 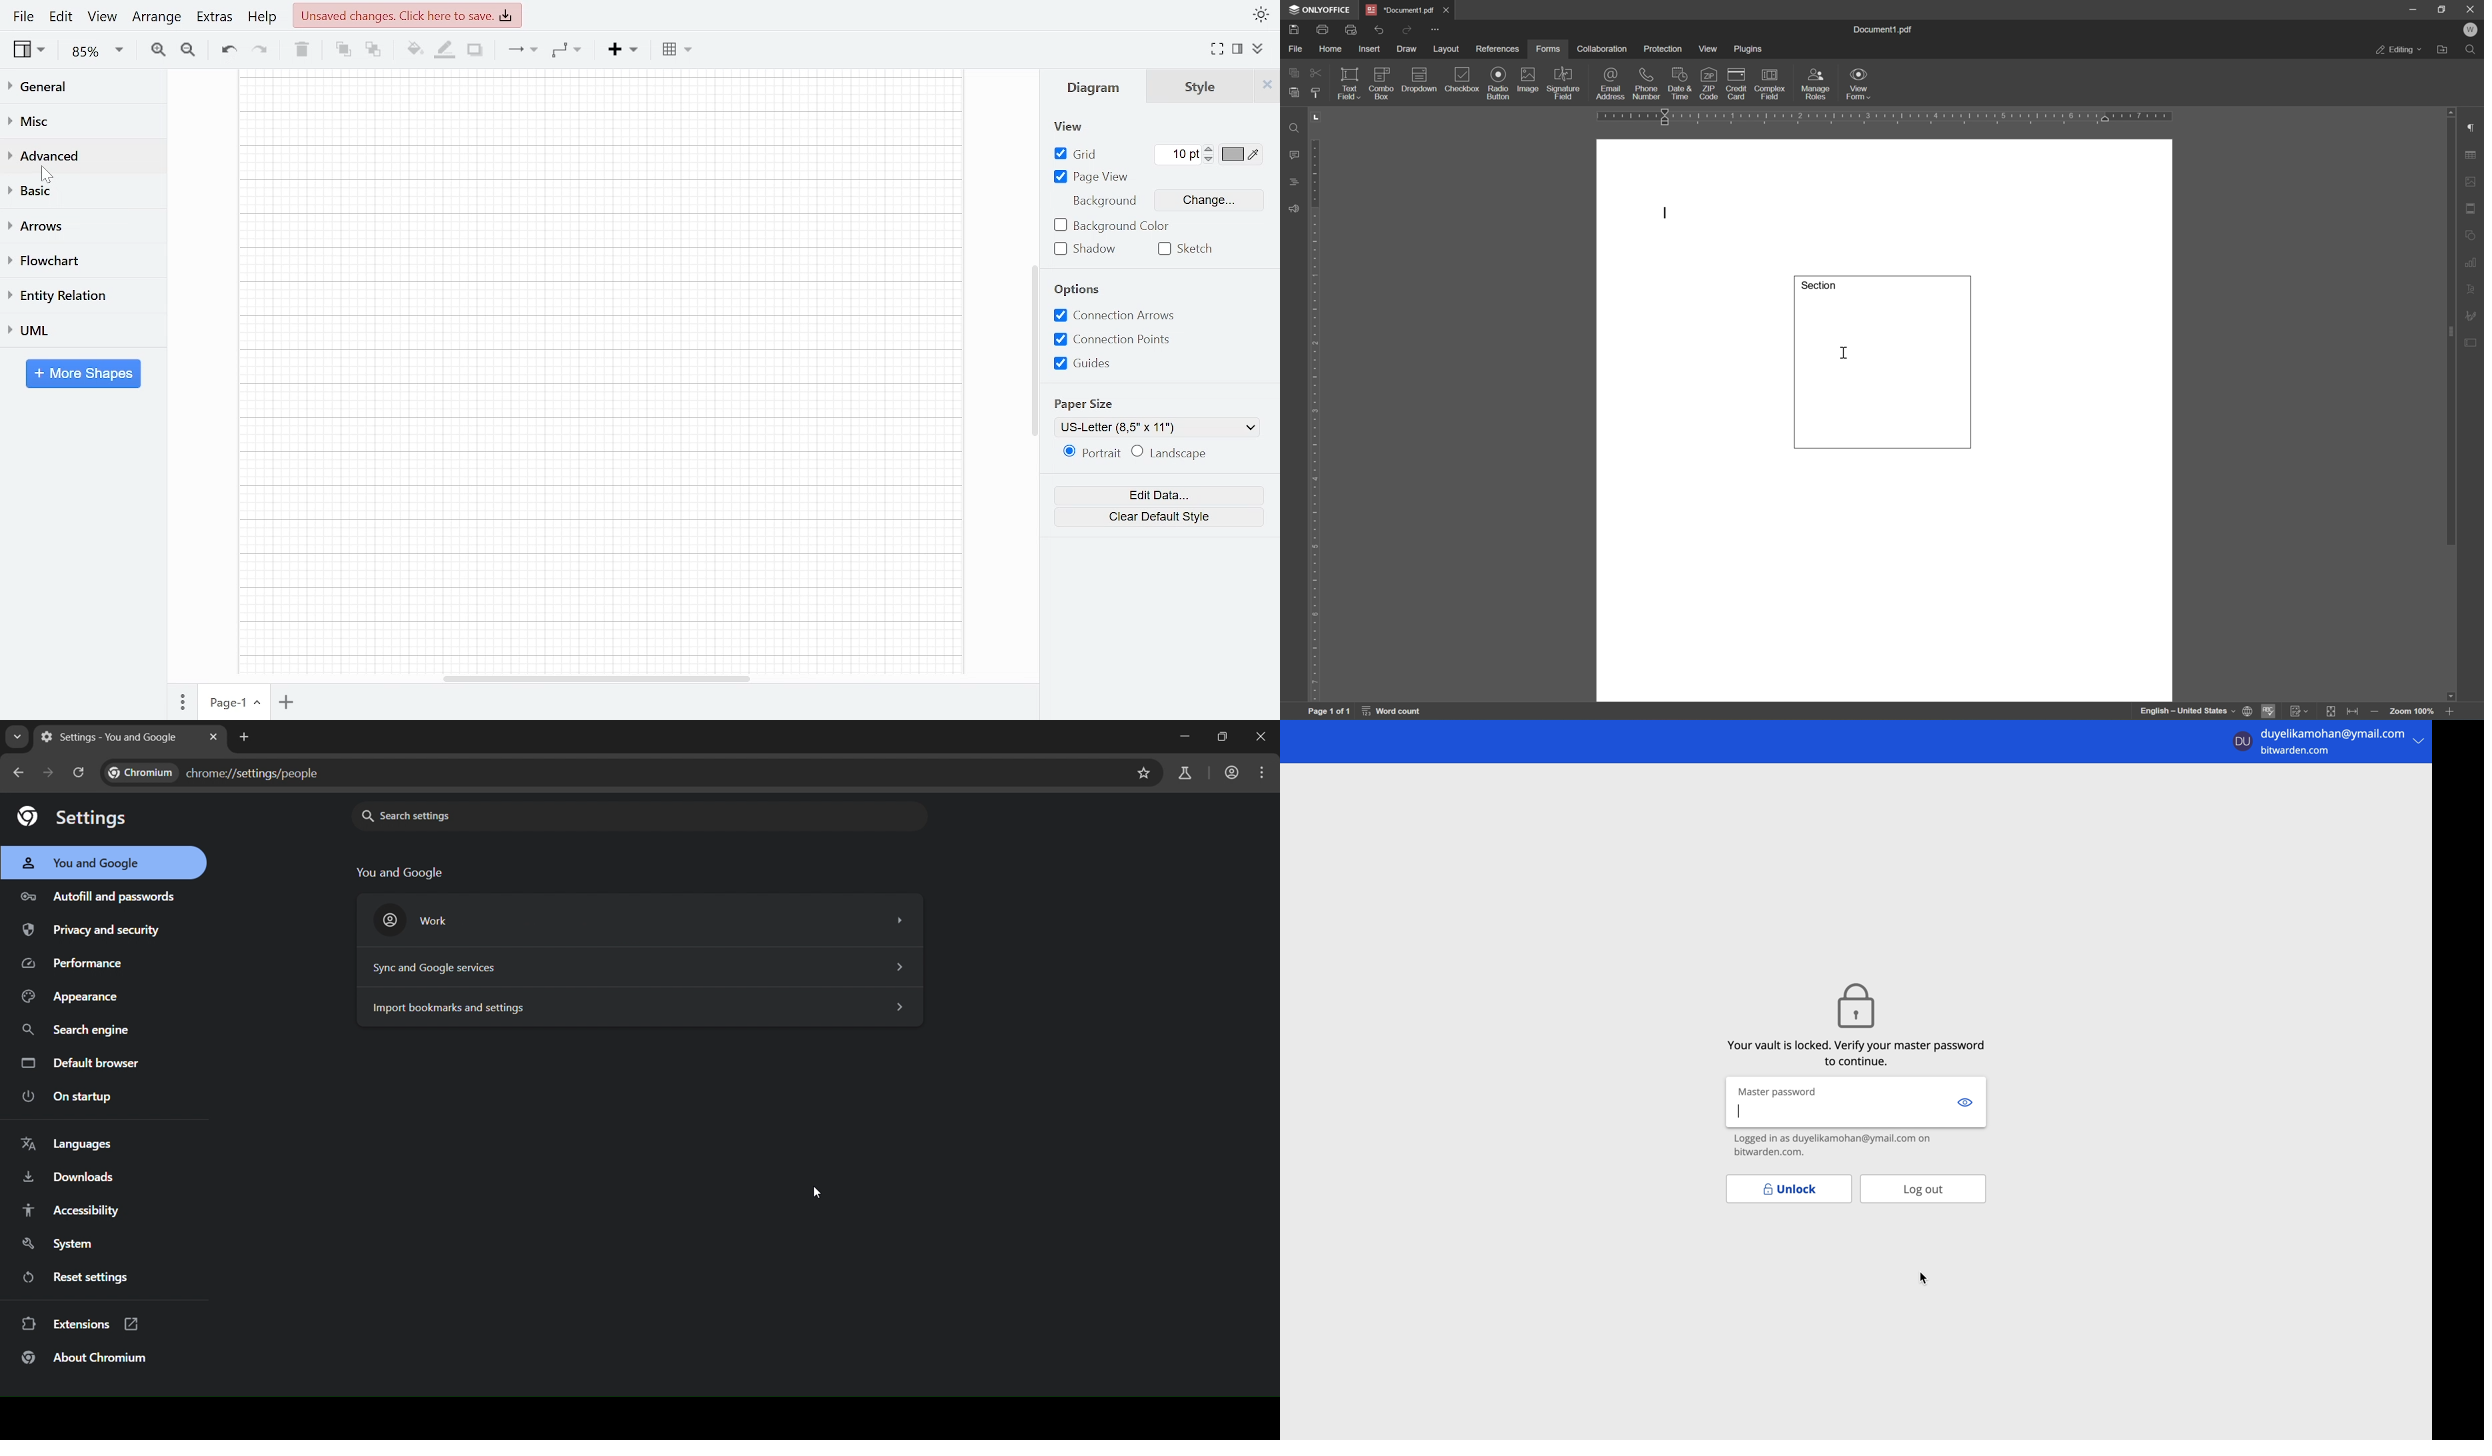 What do you see at coordinates (1406, 29) in the screenshot?
I see `redo` at bounding box center [1406, 29].